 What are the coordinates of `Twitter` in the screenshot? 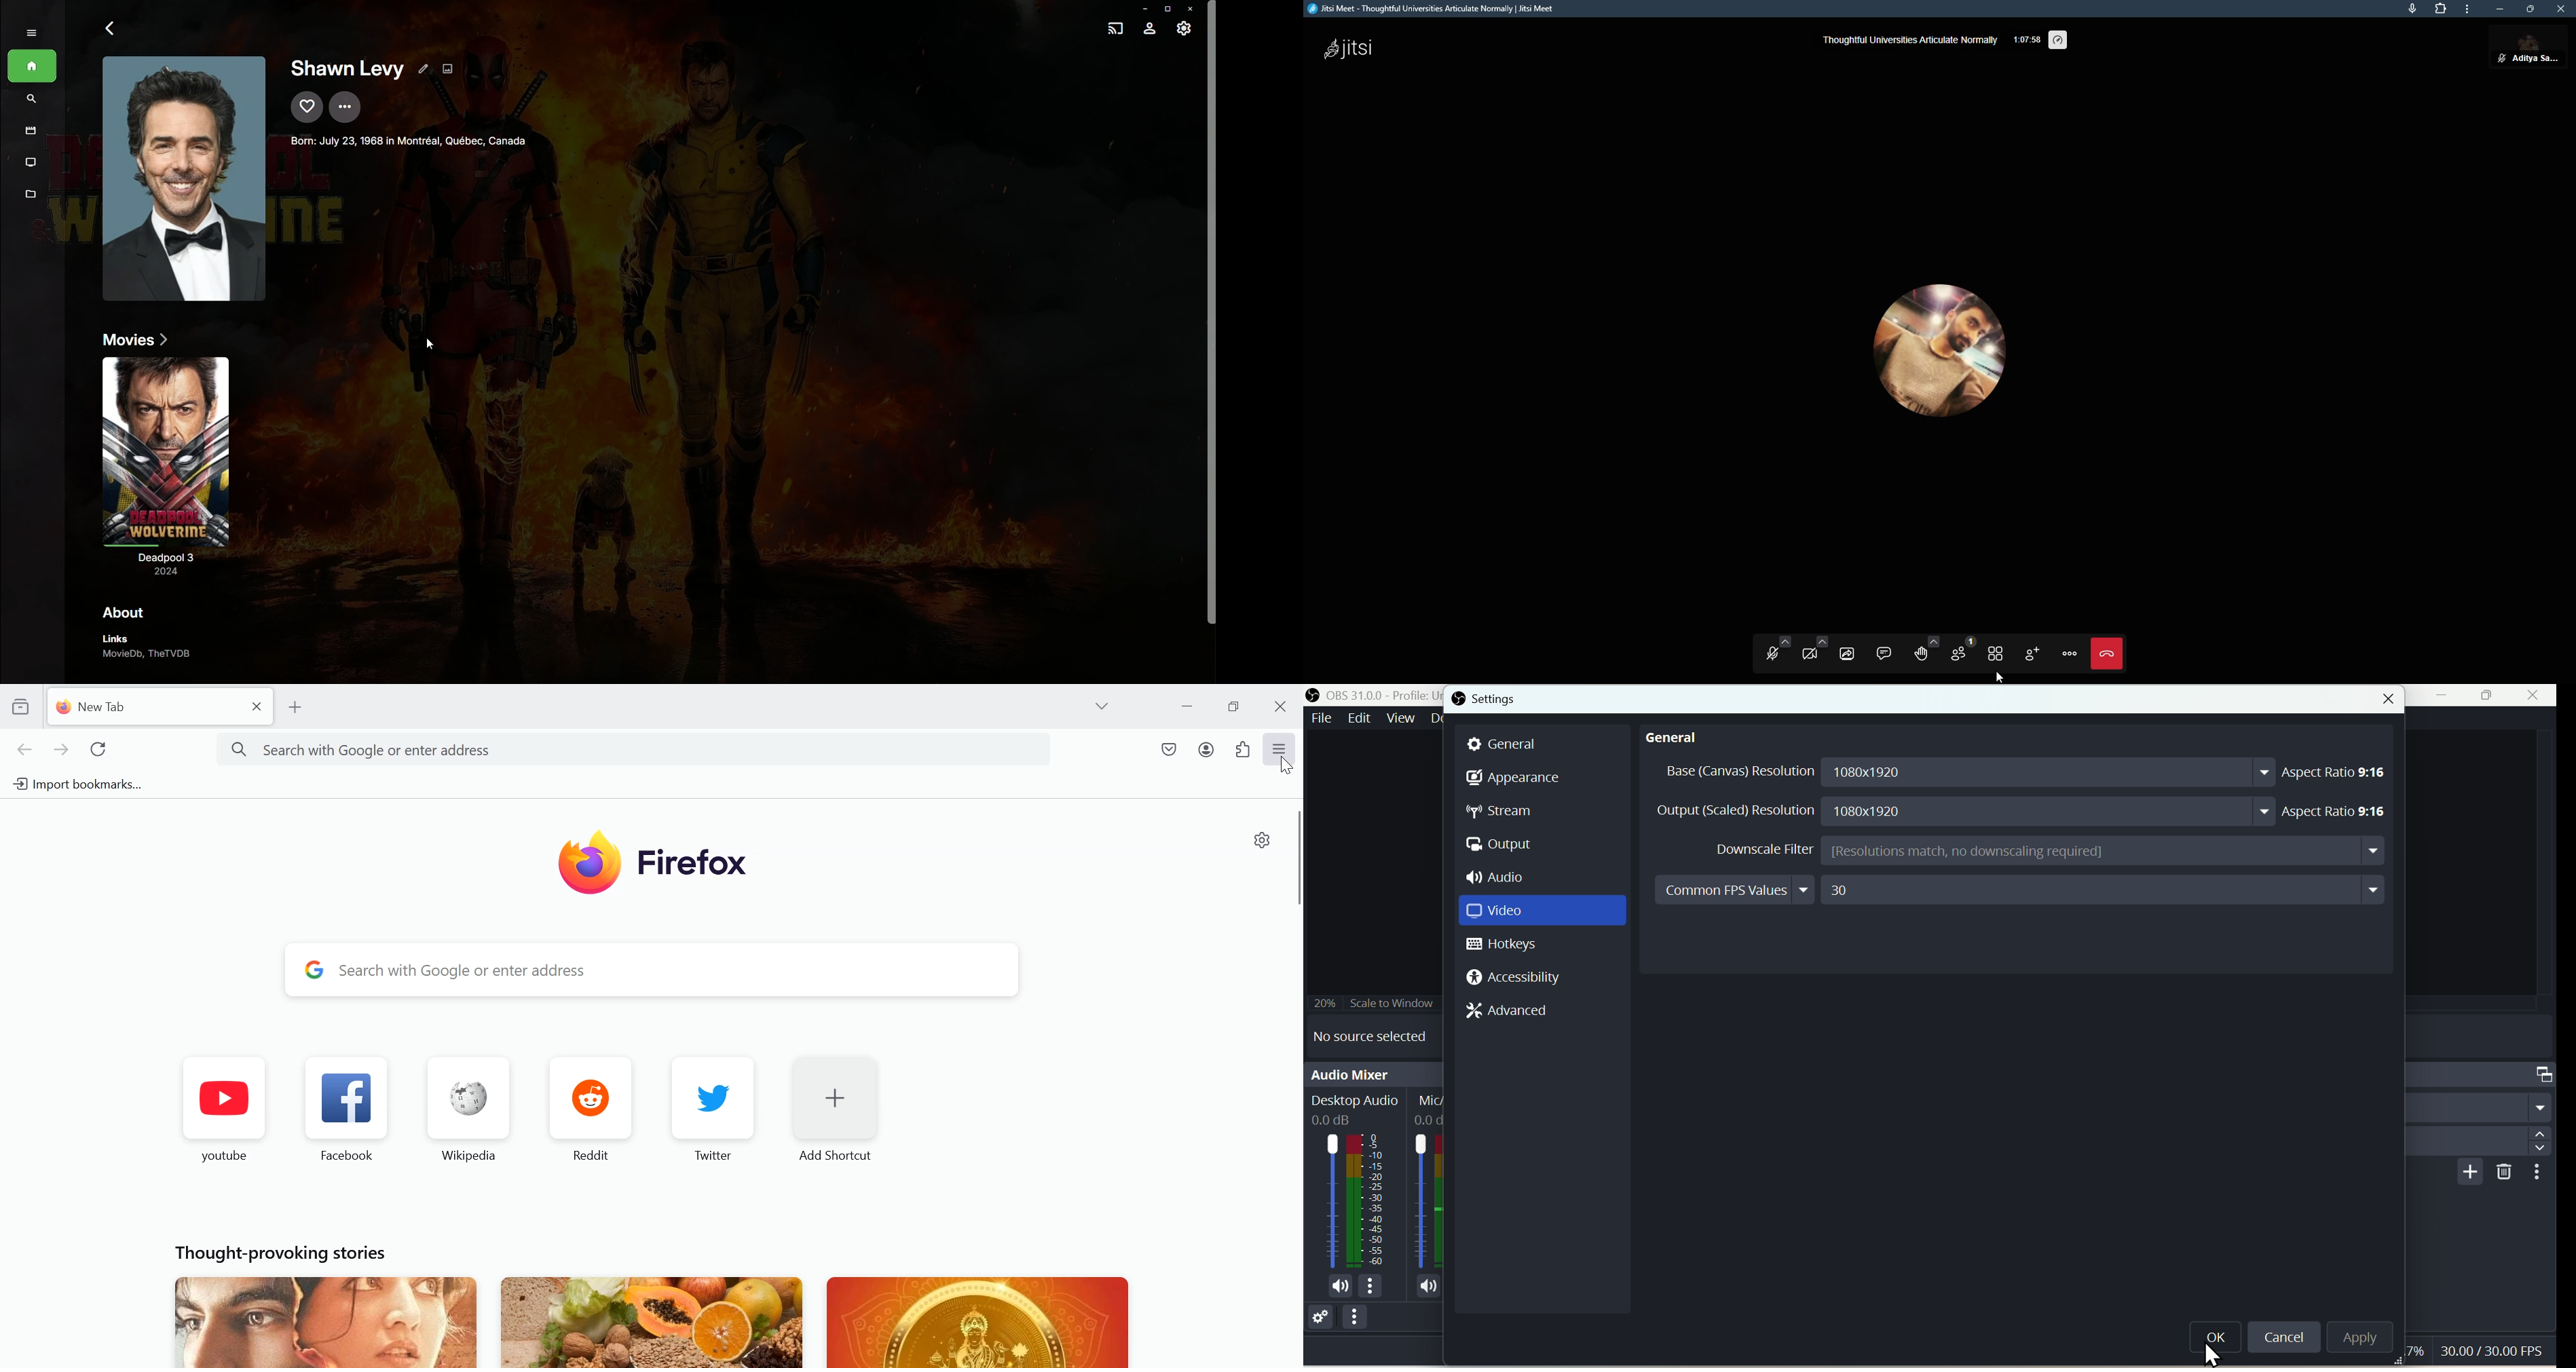 It's located at (713, 1109).